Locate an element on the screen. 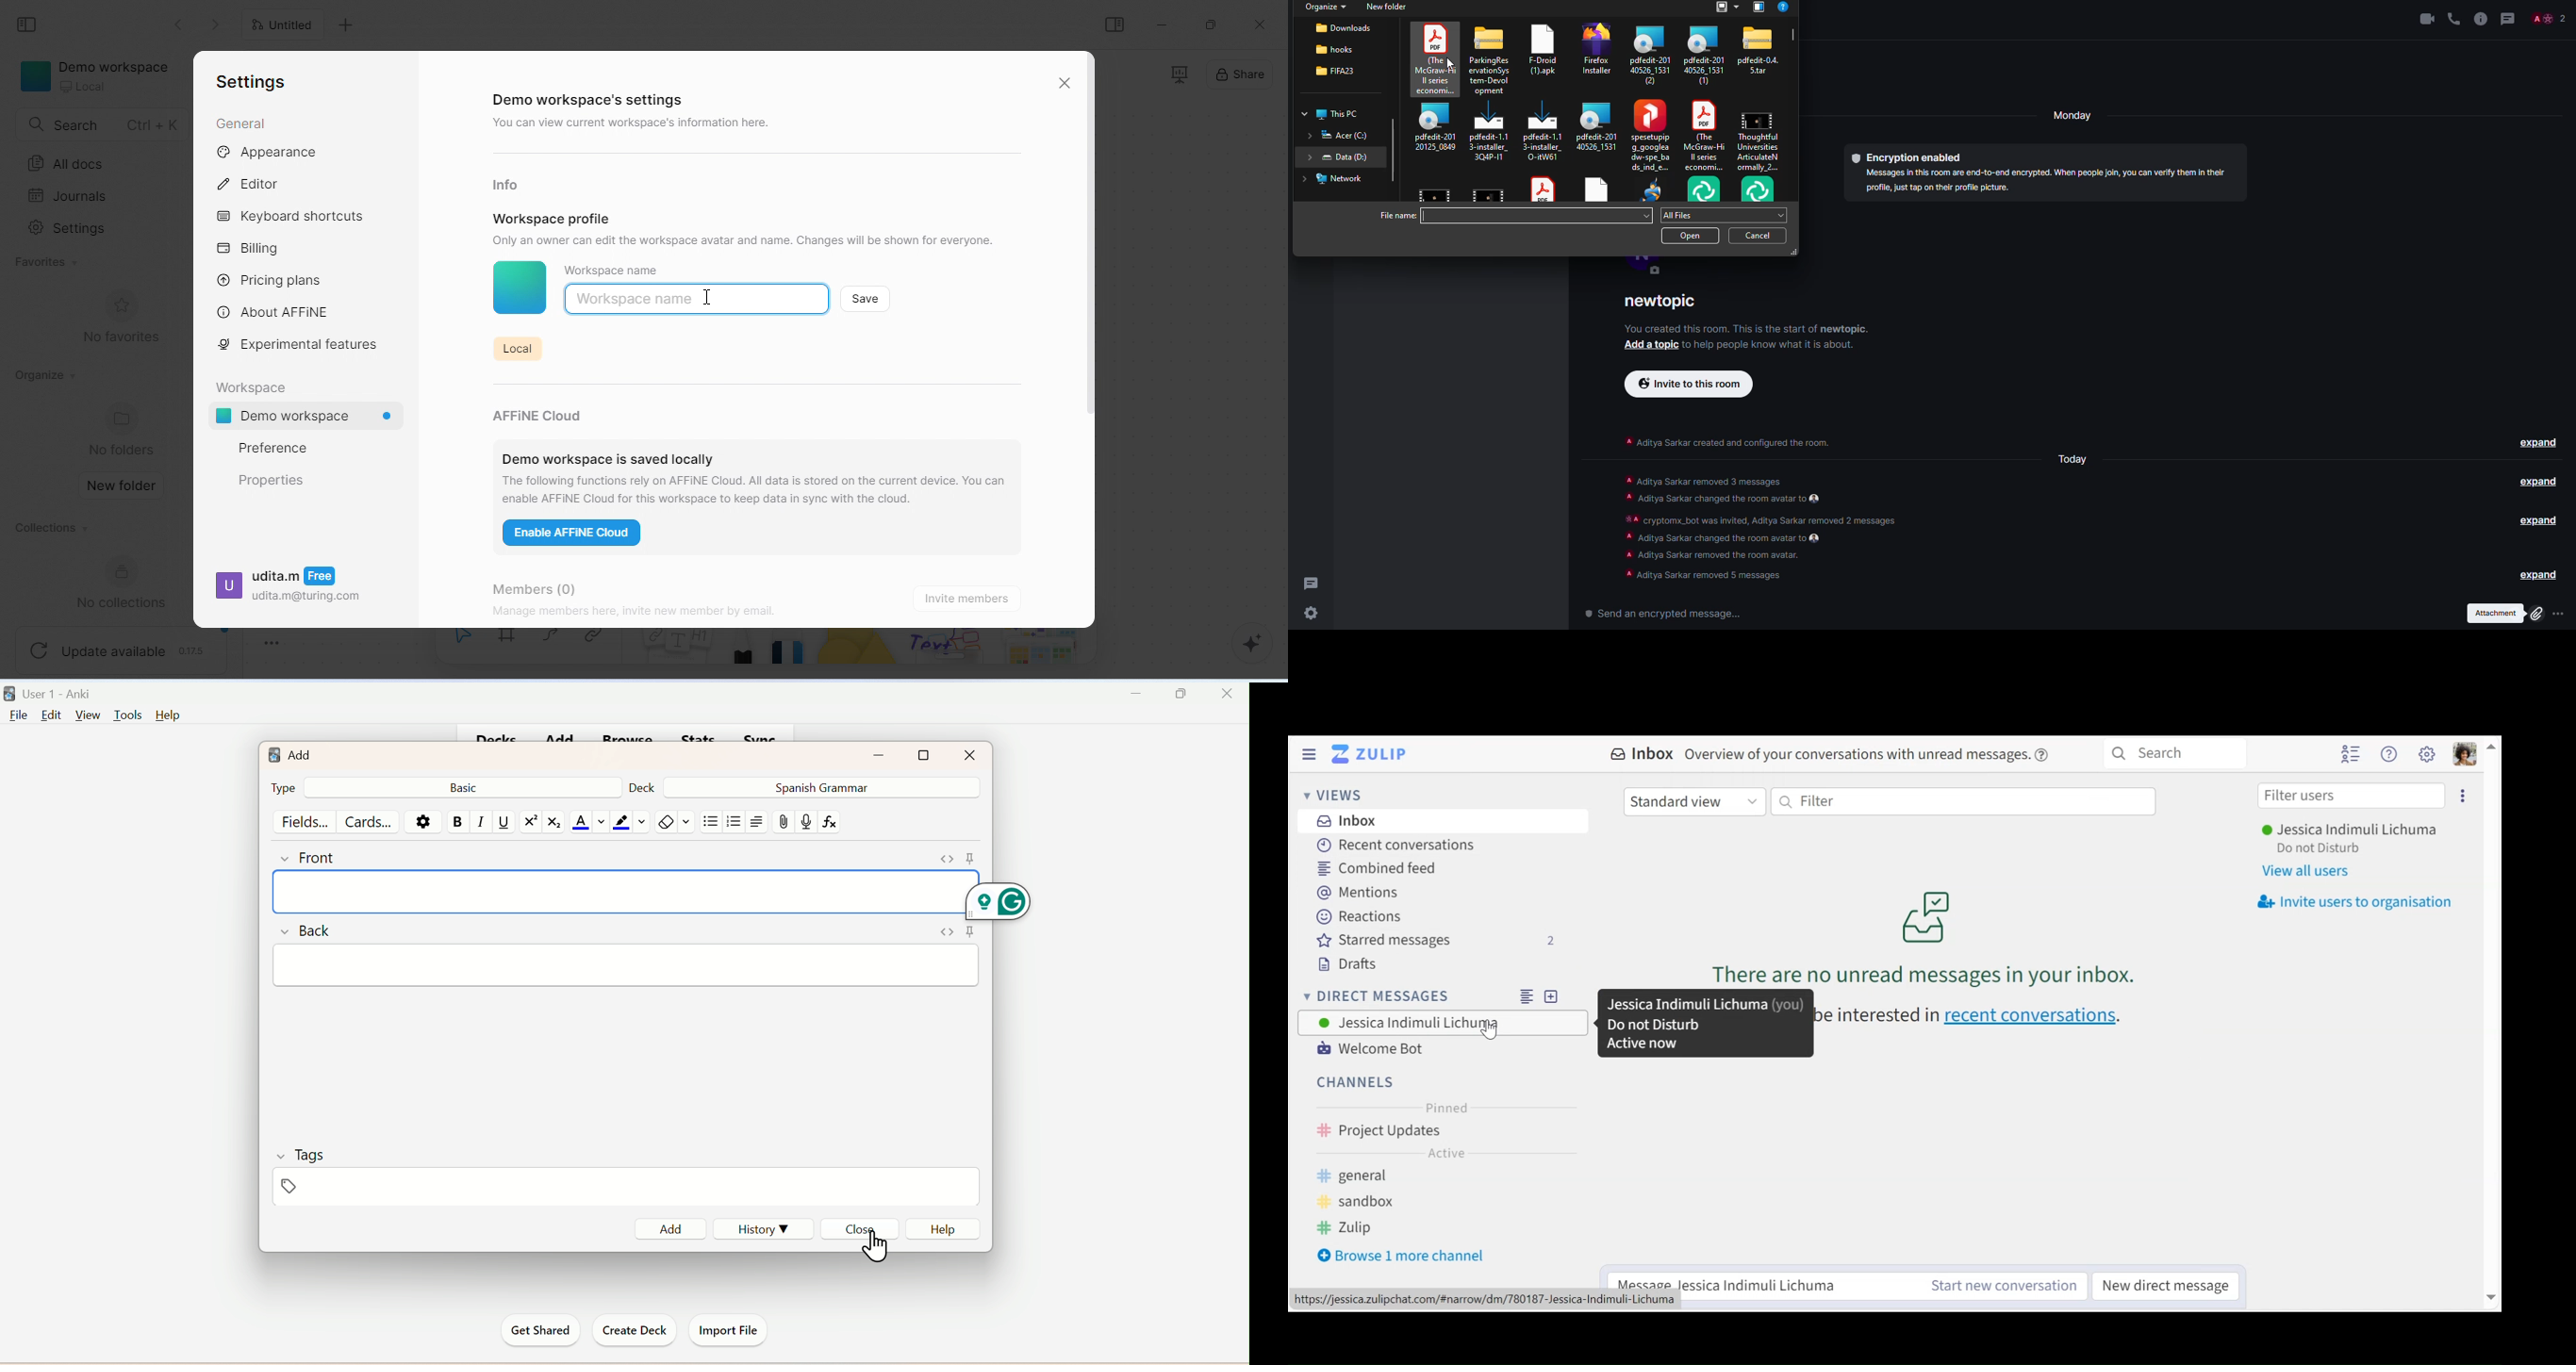  Main menu is located at coordinates (2427, 754).